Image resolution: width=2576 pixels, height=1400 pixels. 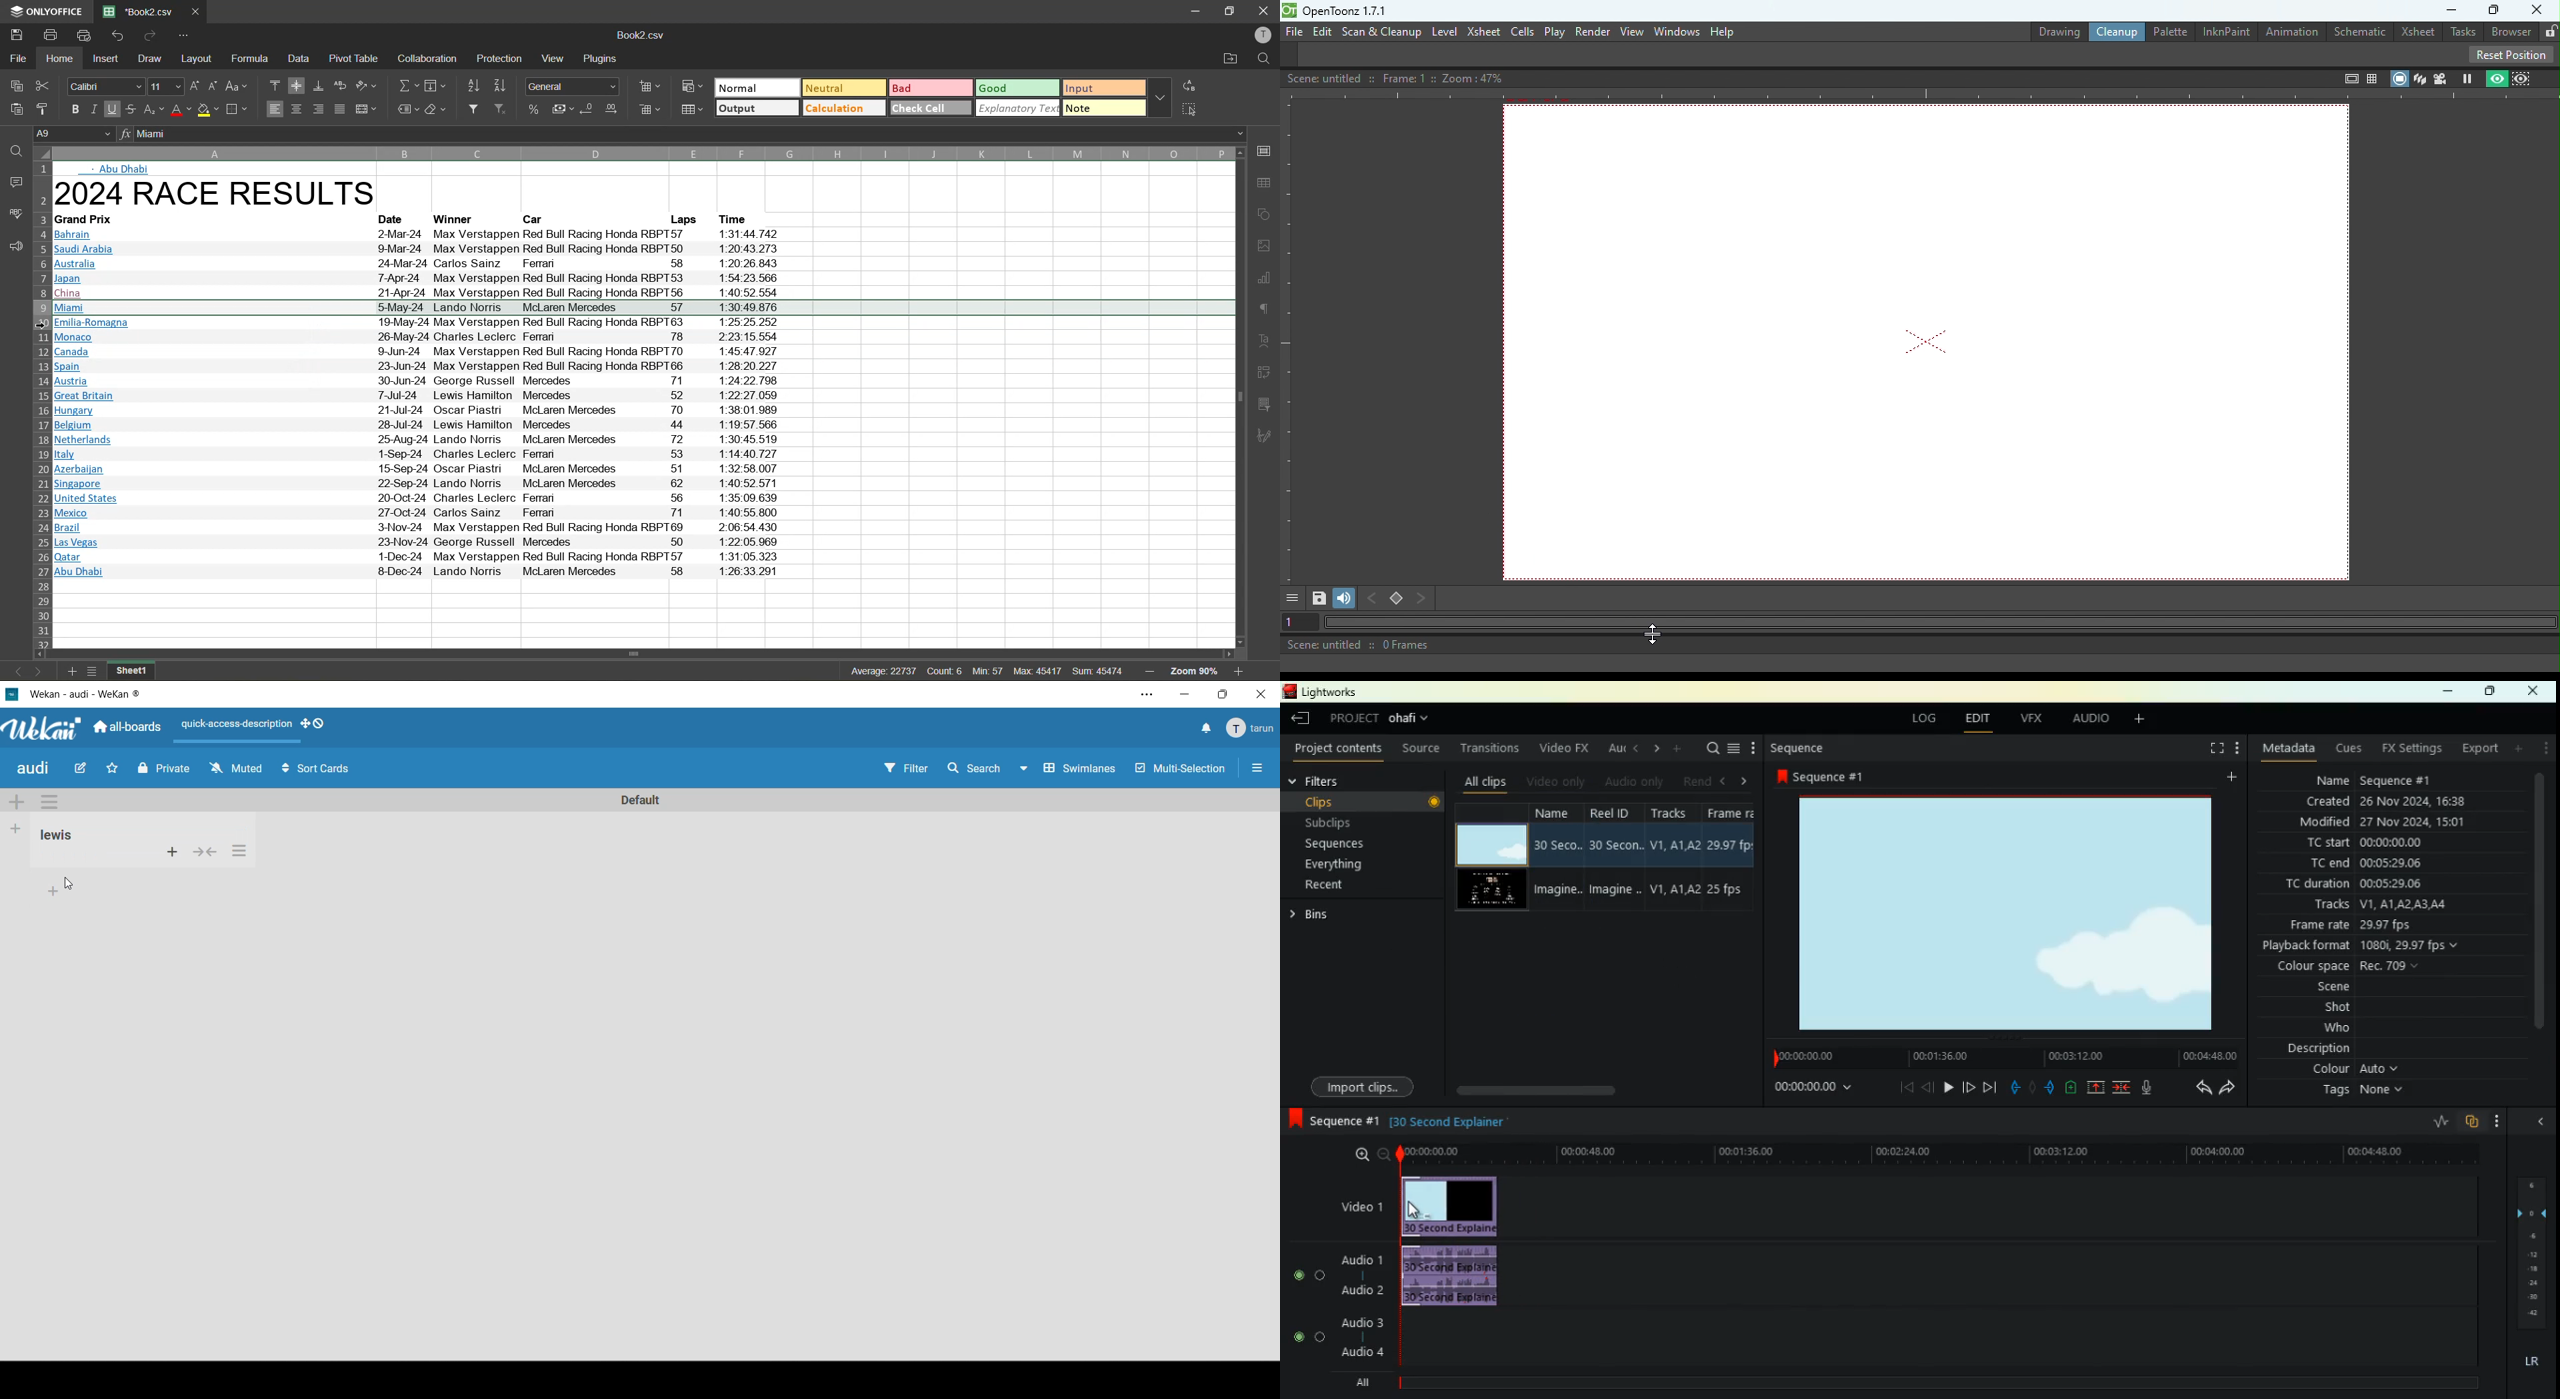 What do you see at coordinates (2289, 749) in the screenshot?
I see `metadata` at bounding box center [2289, 749].